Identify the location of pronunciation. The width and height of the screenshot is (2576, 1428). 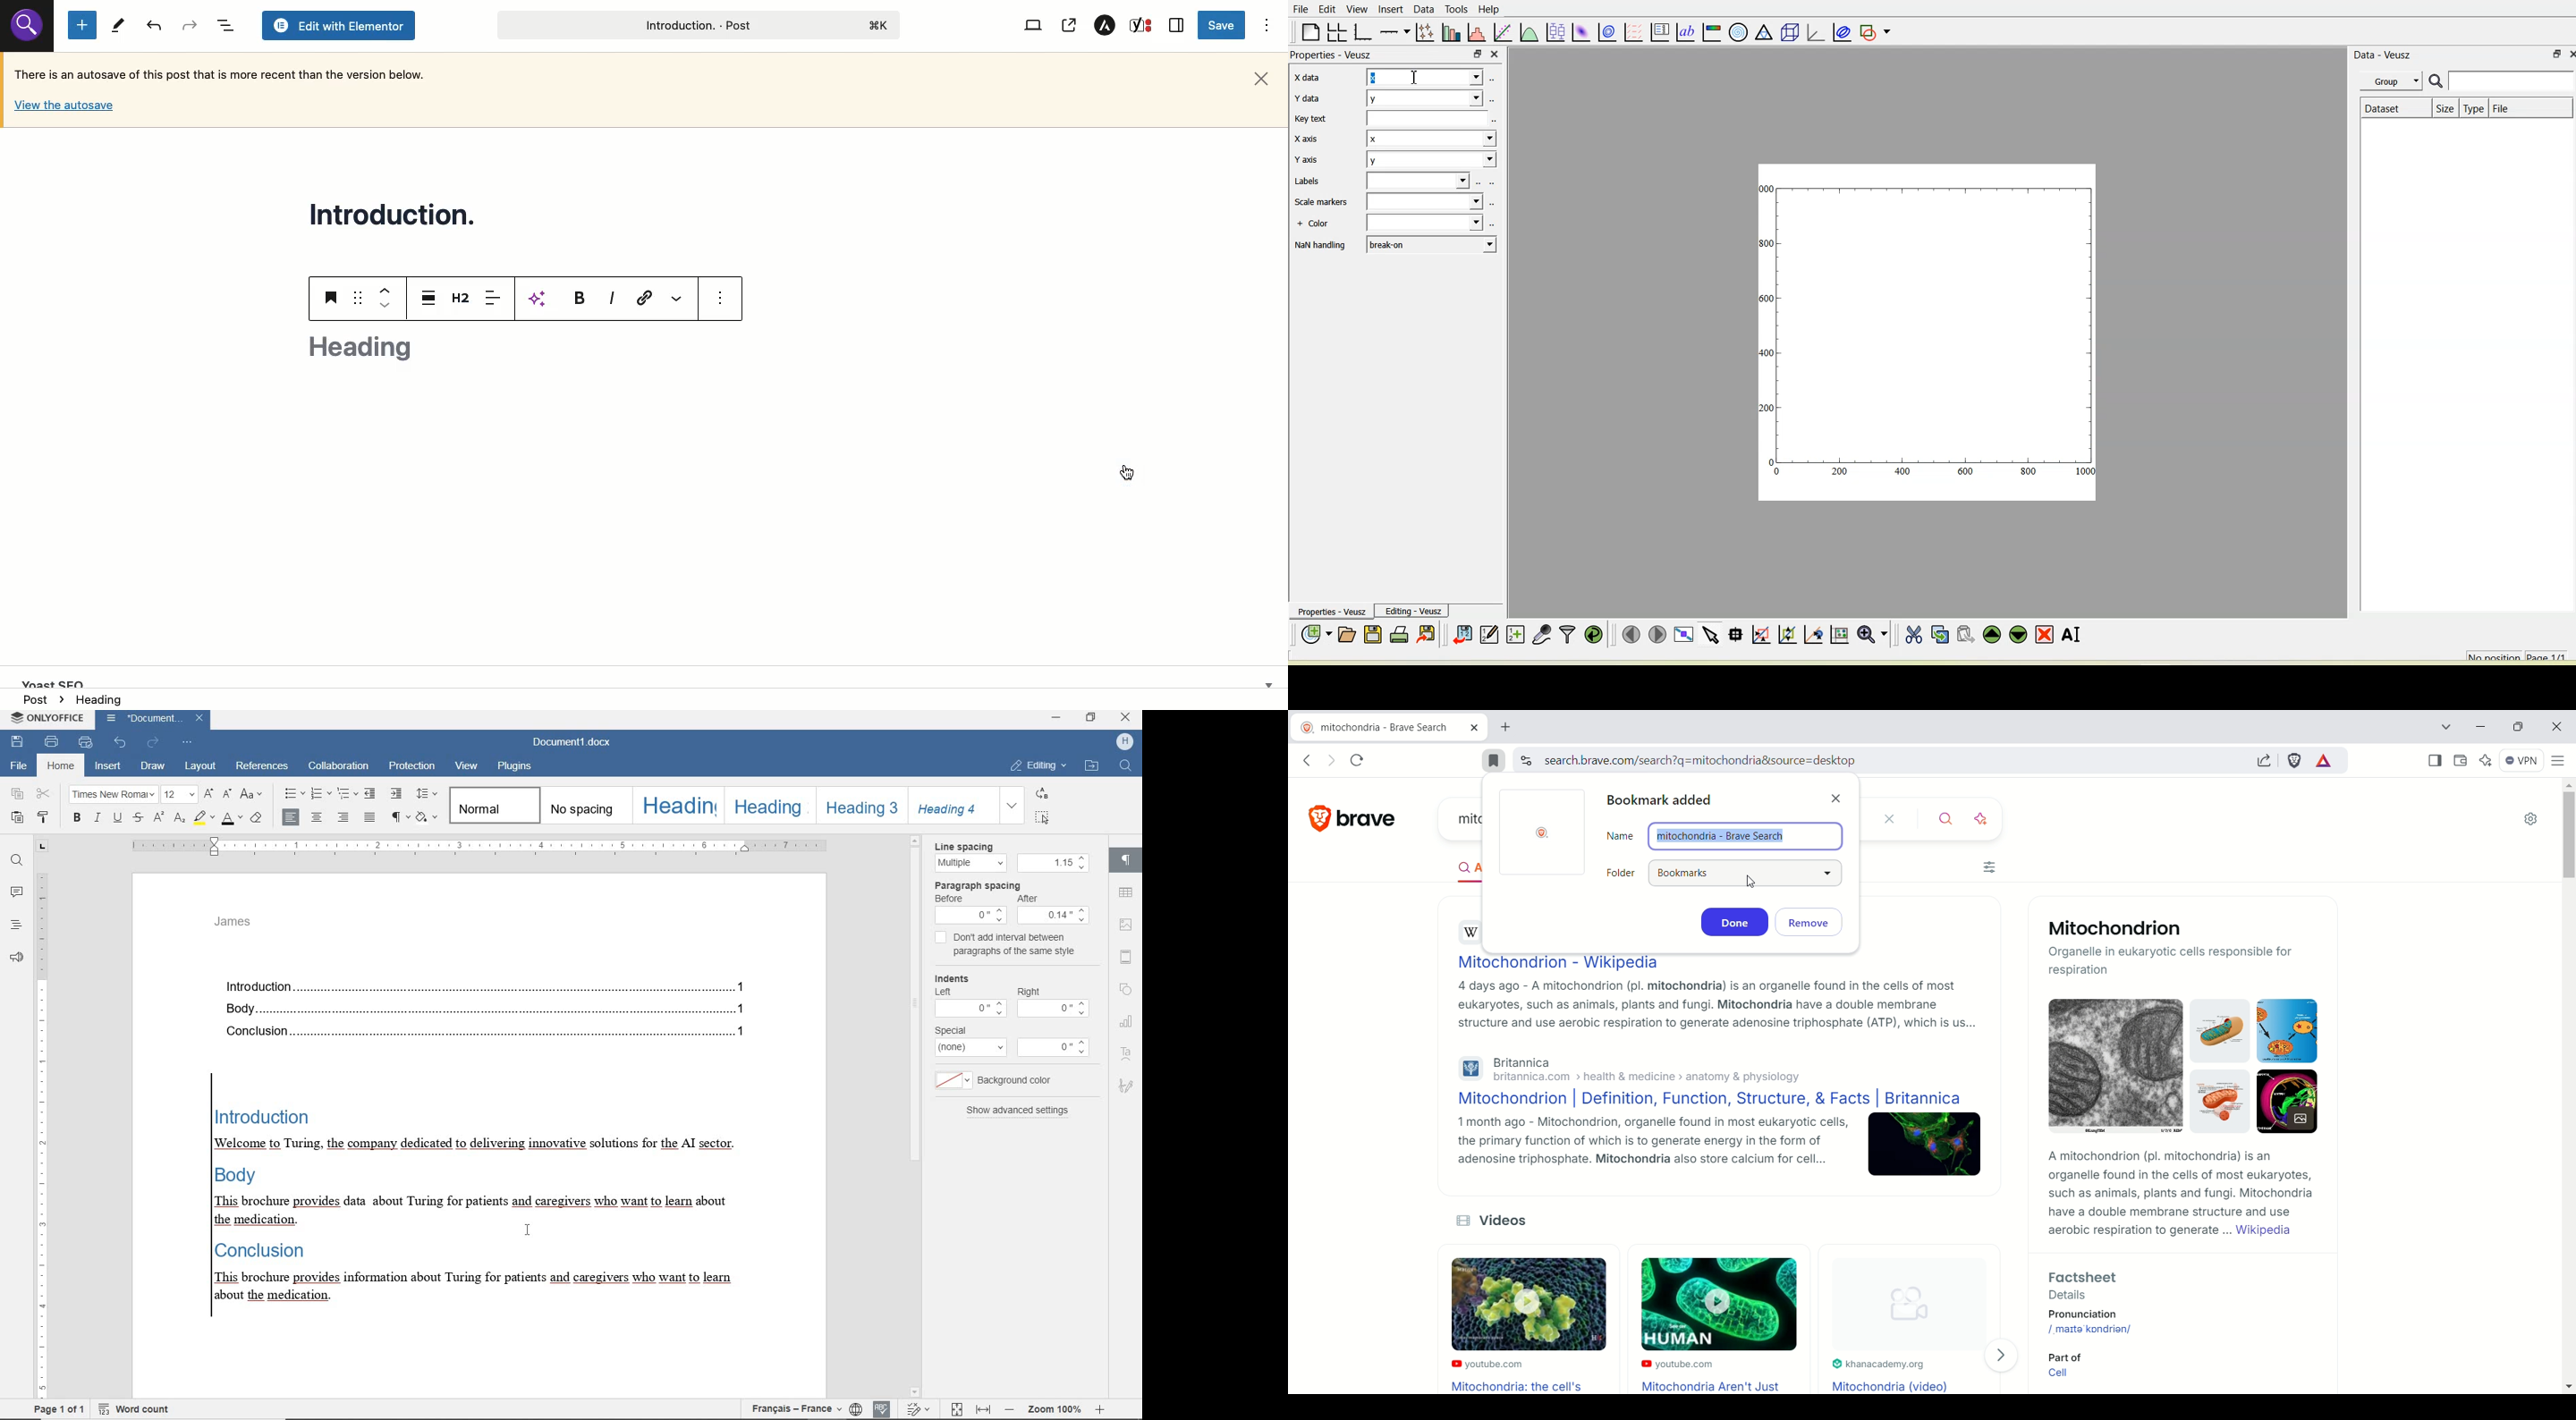
(2102, 1314).